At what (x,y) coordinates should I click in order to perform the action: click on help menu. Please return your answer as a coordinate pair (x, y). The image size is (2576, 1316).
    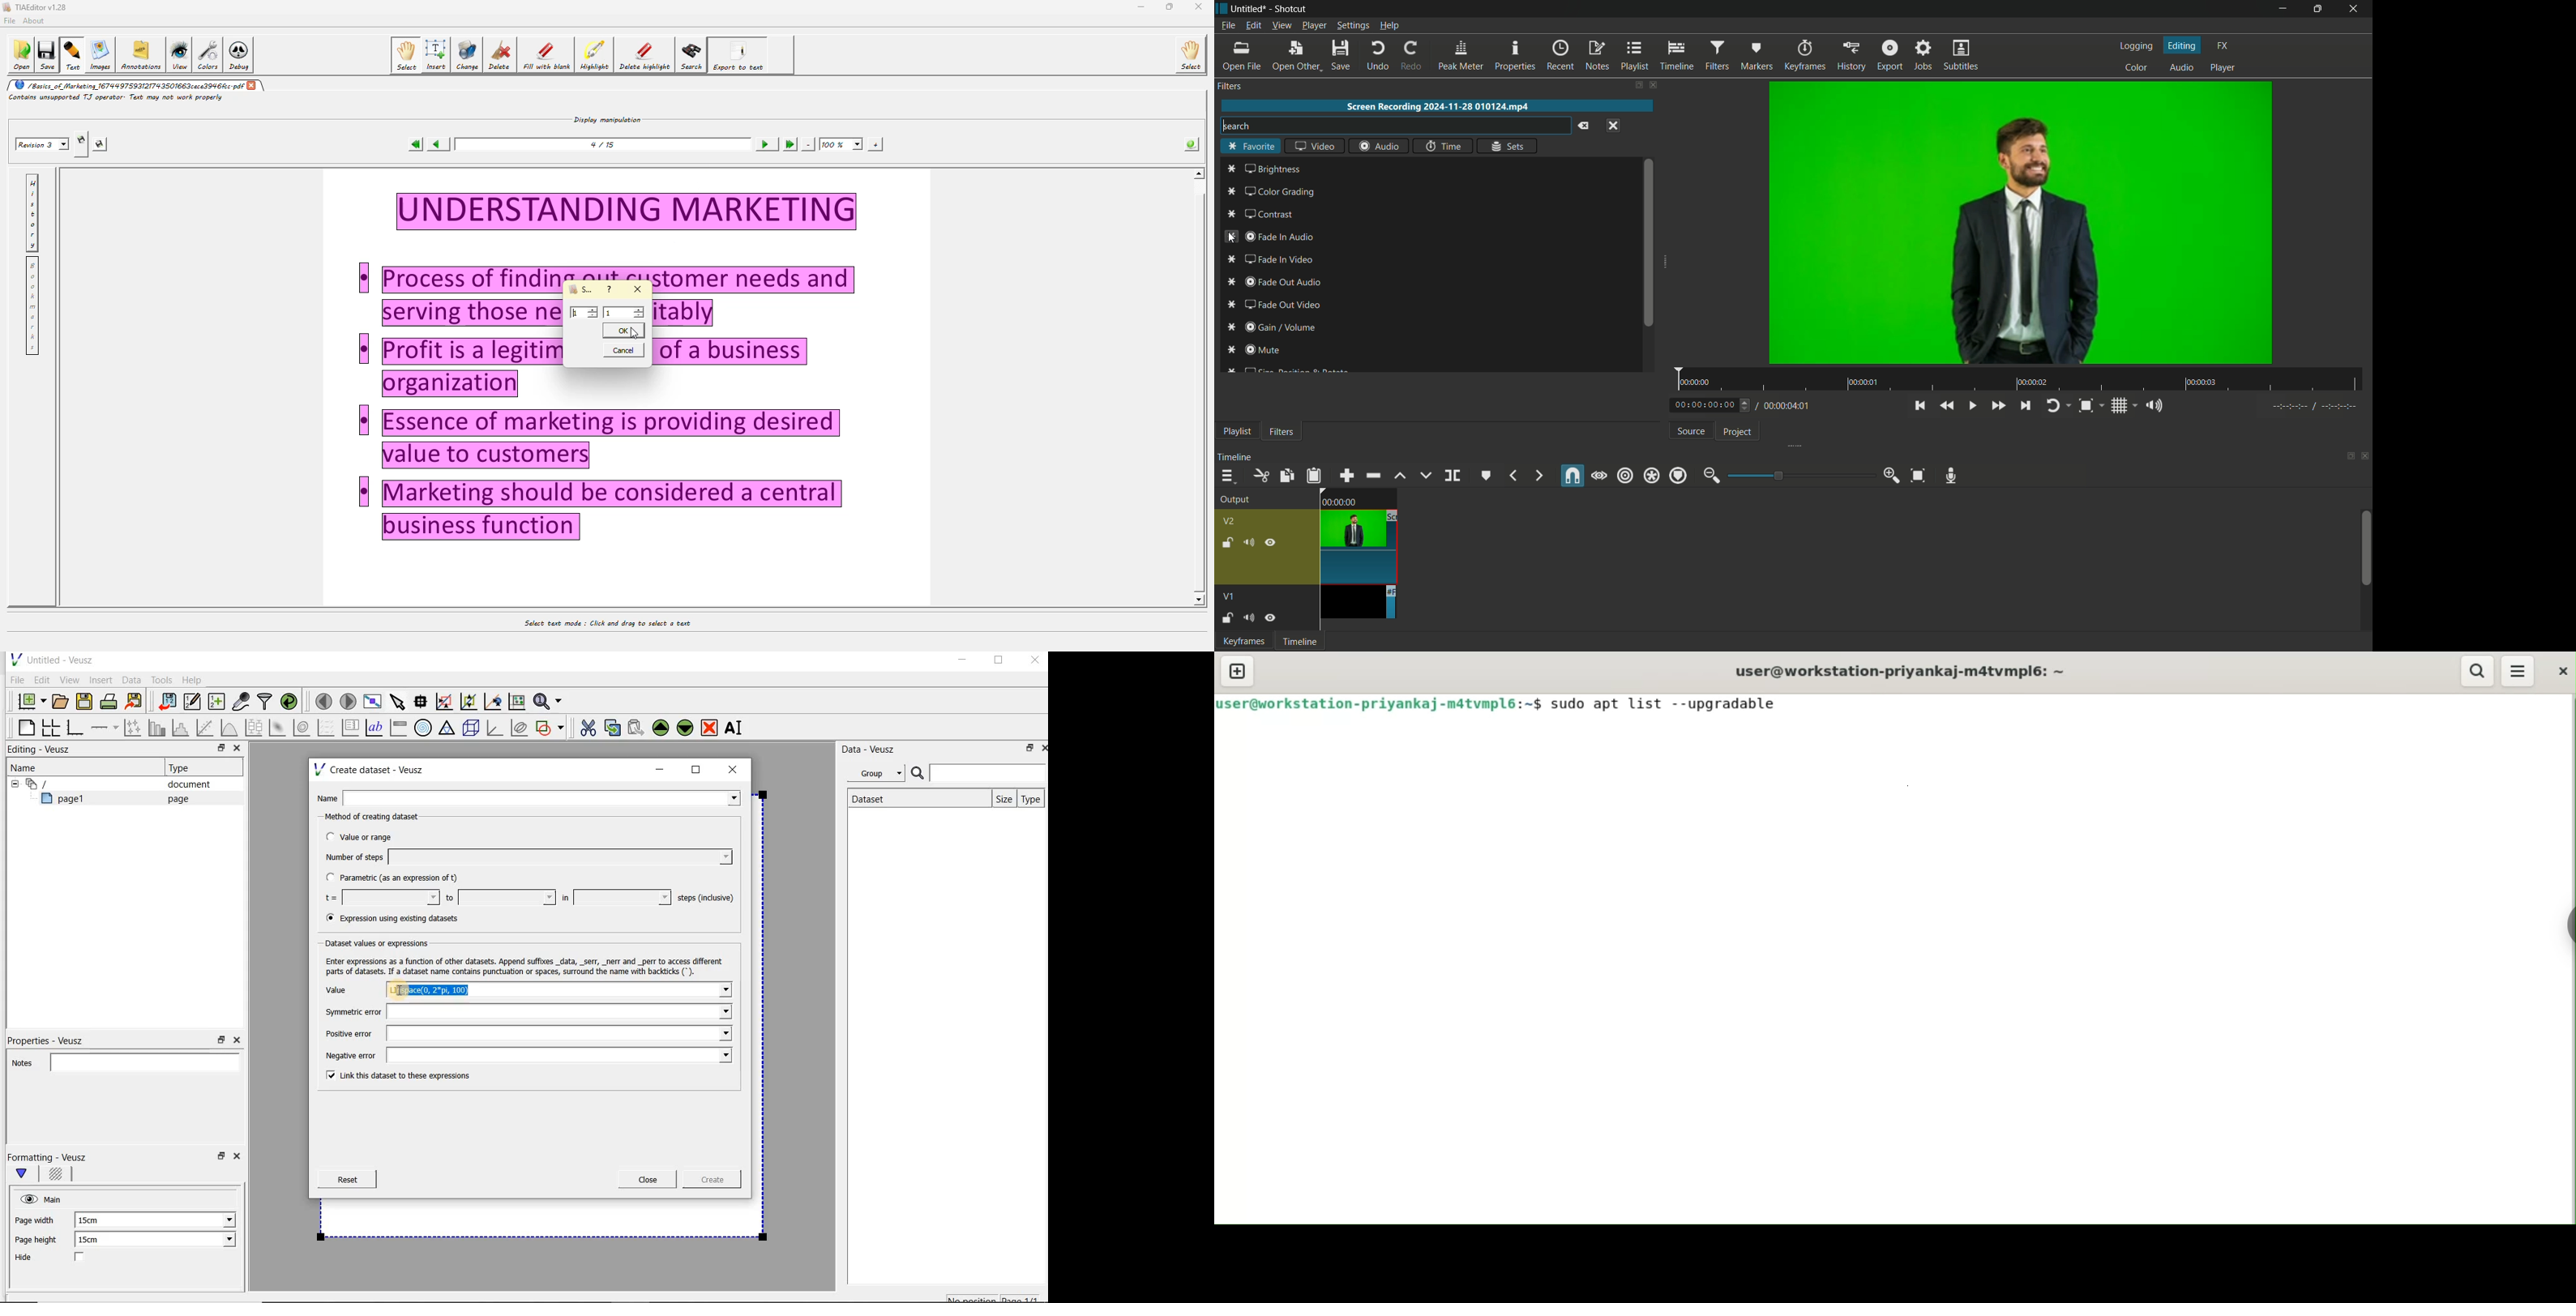
    Looking at the image, I should click on (1389, 26).